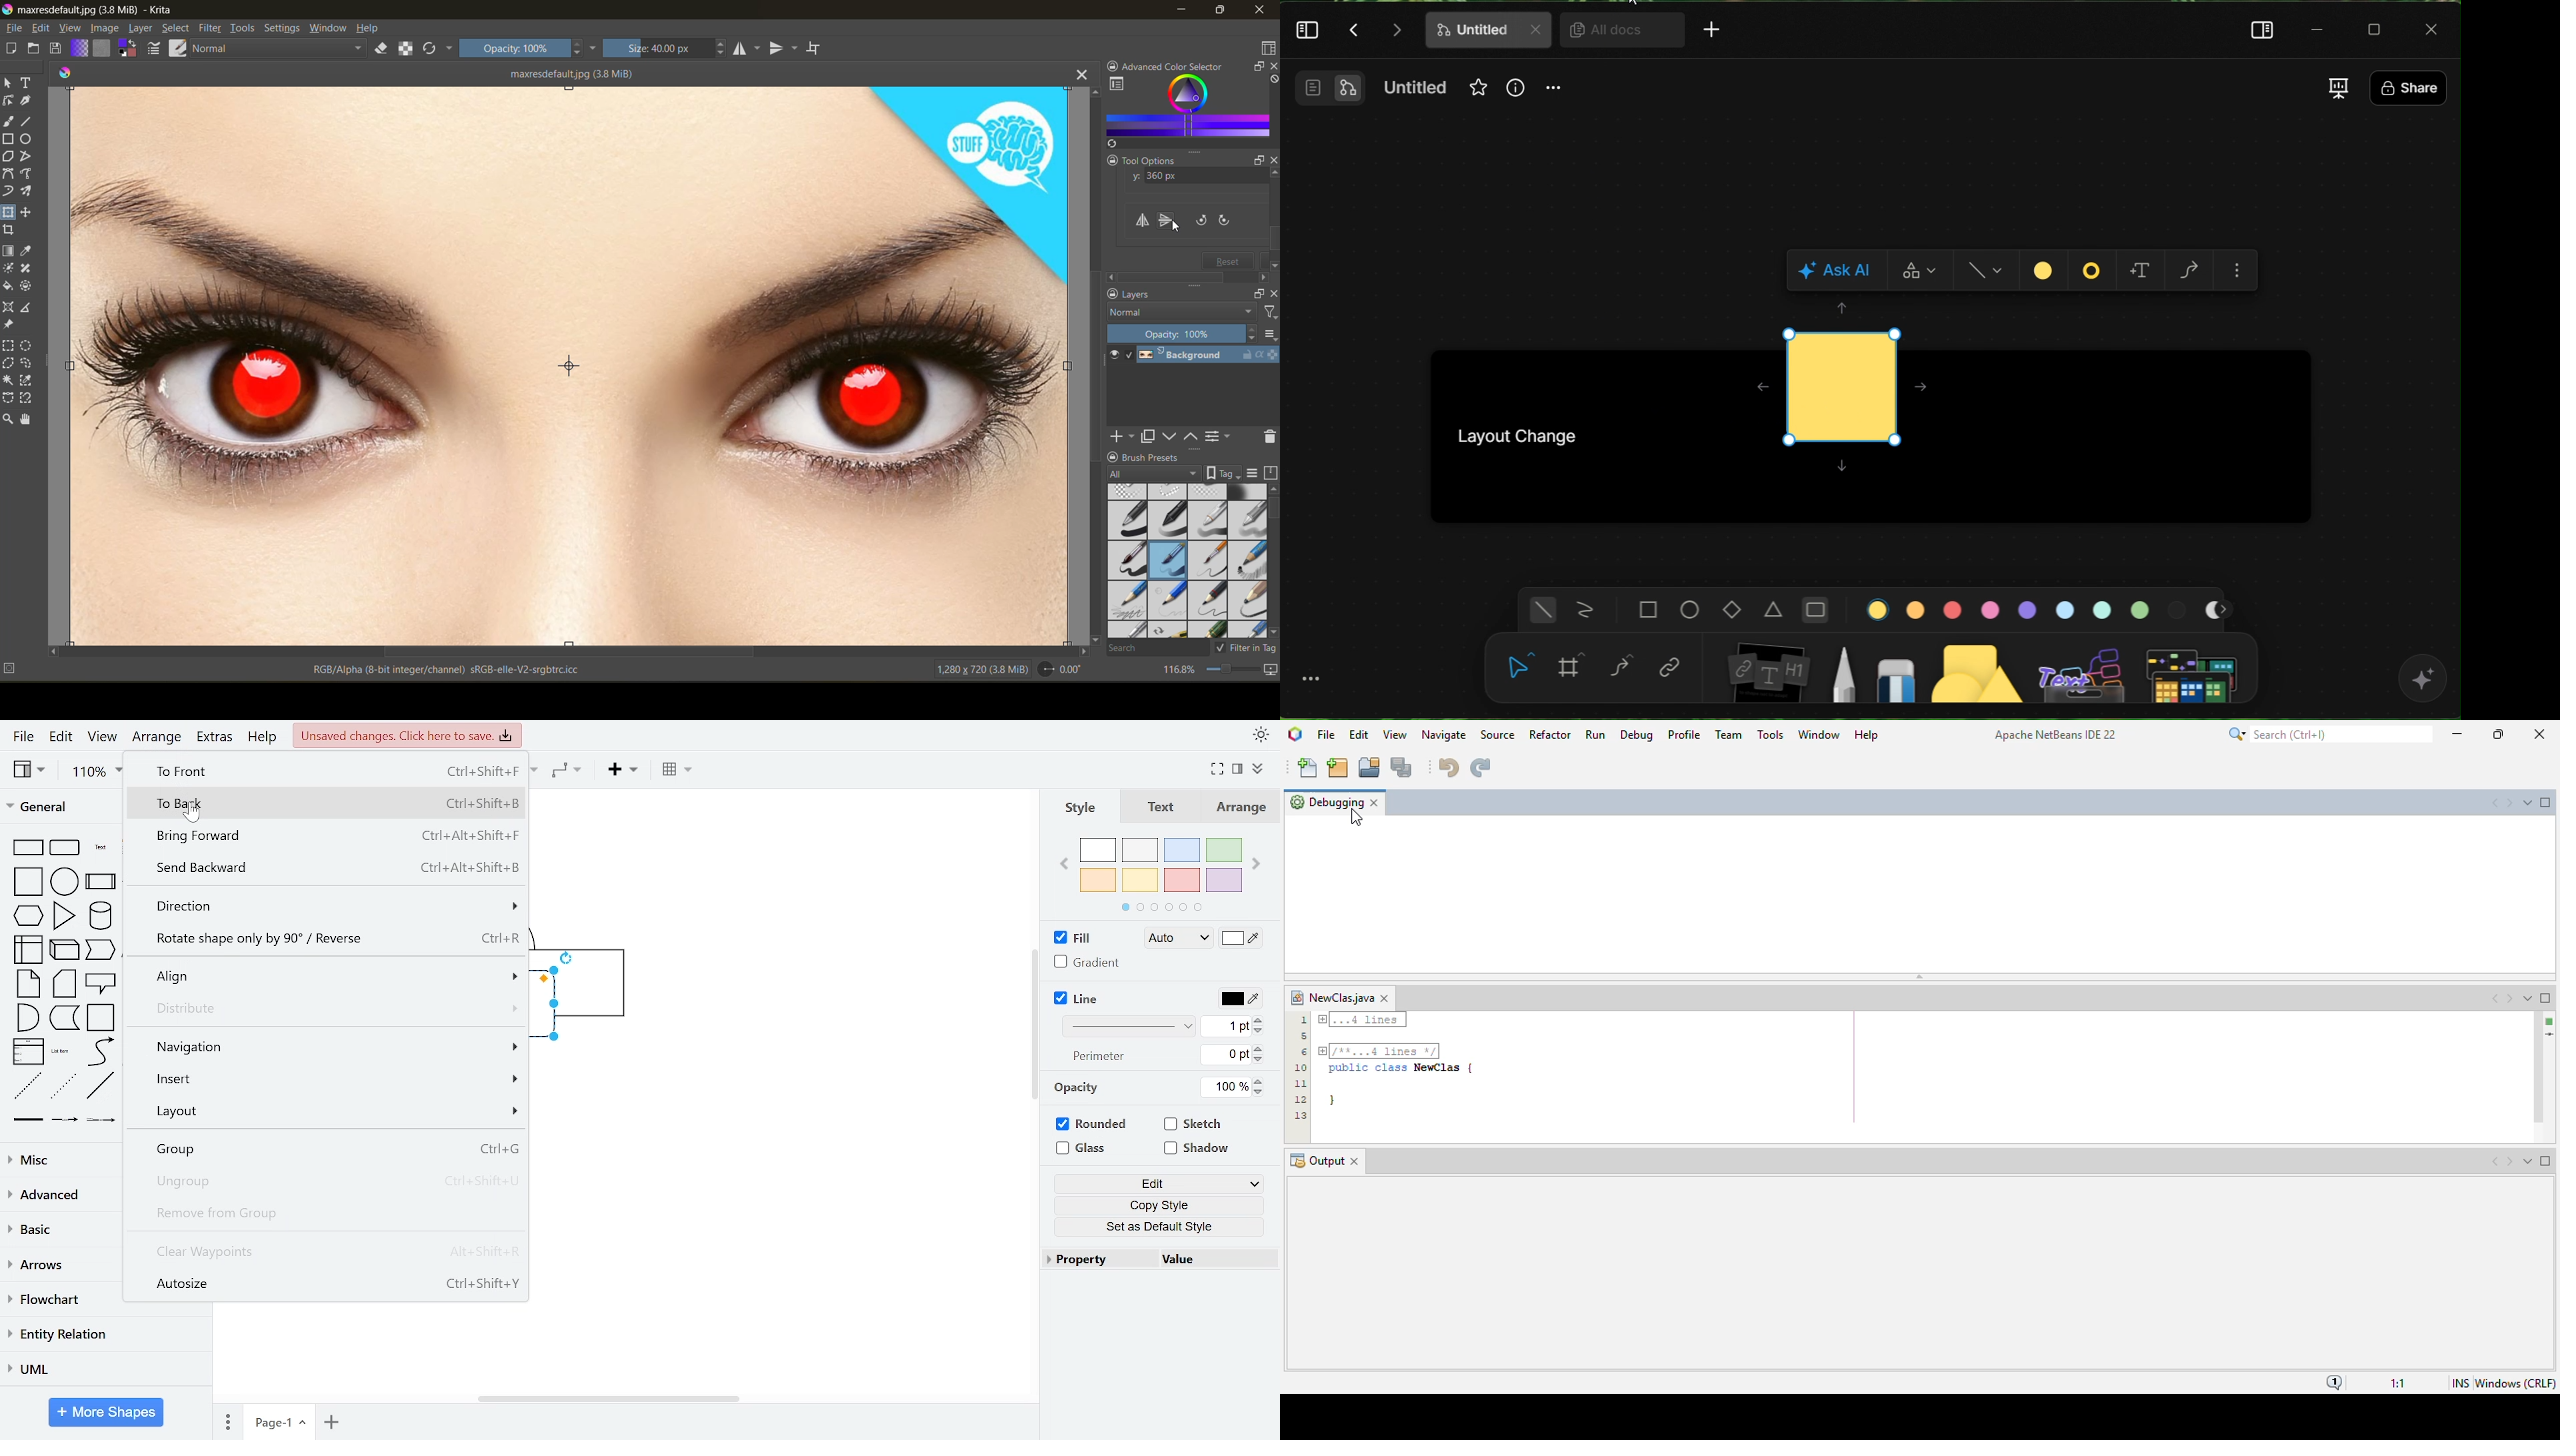  I want to click on line color, so click(1242, 1000).